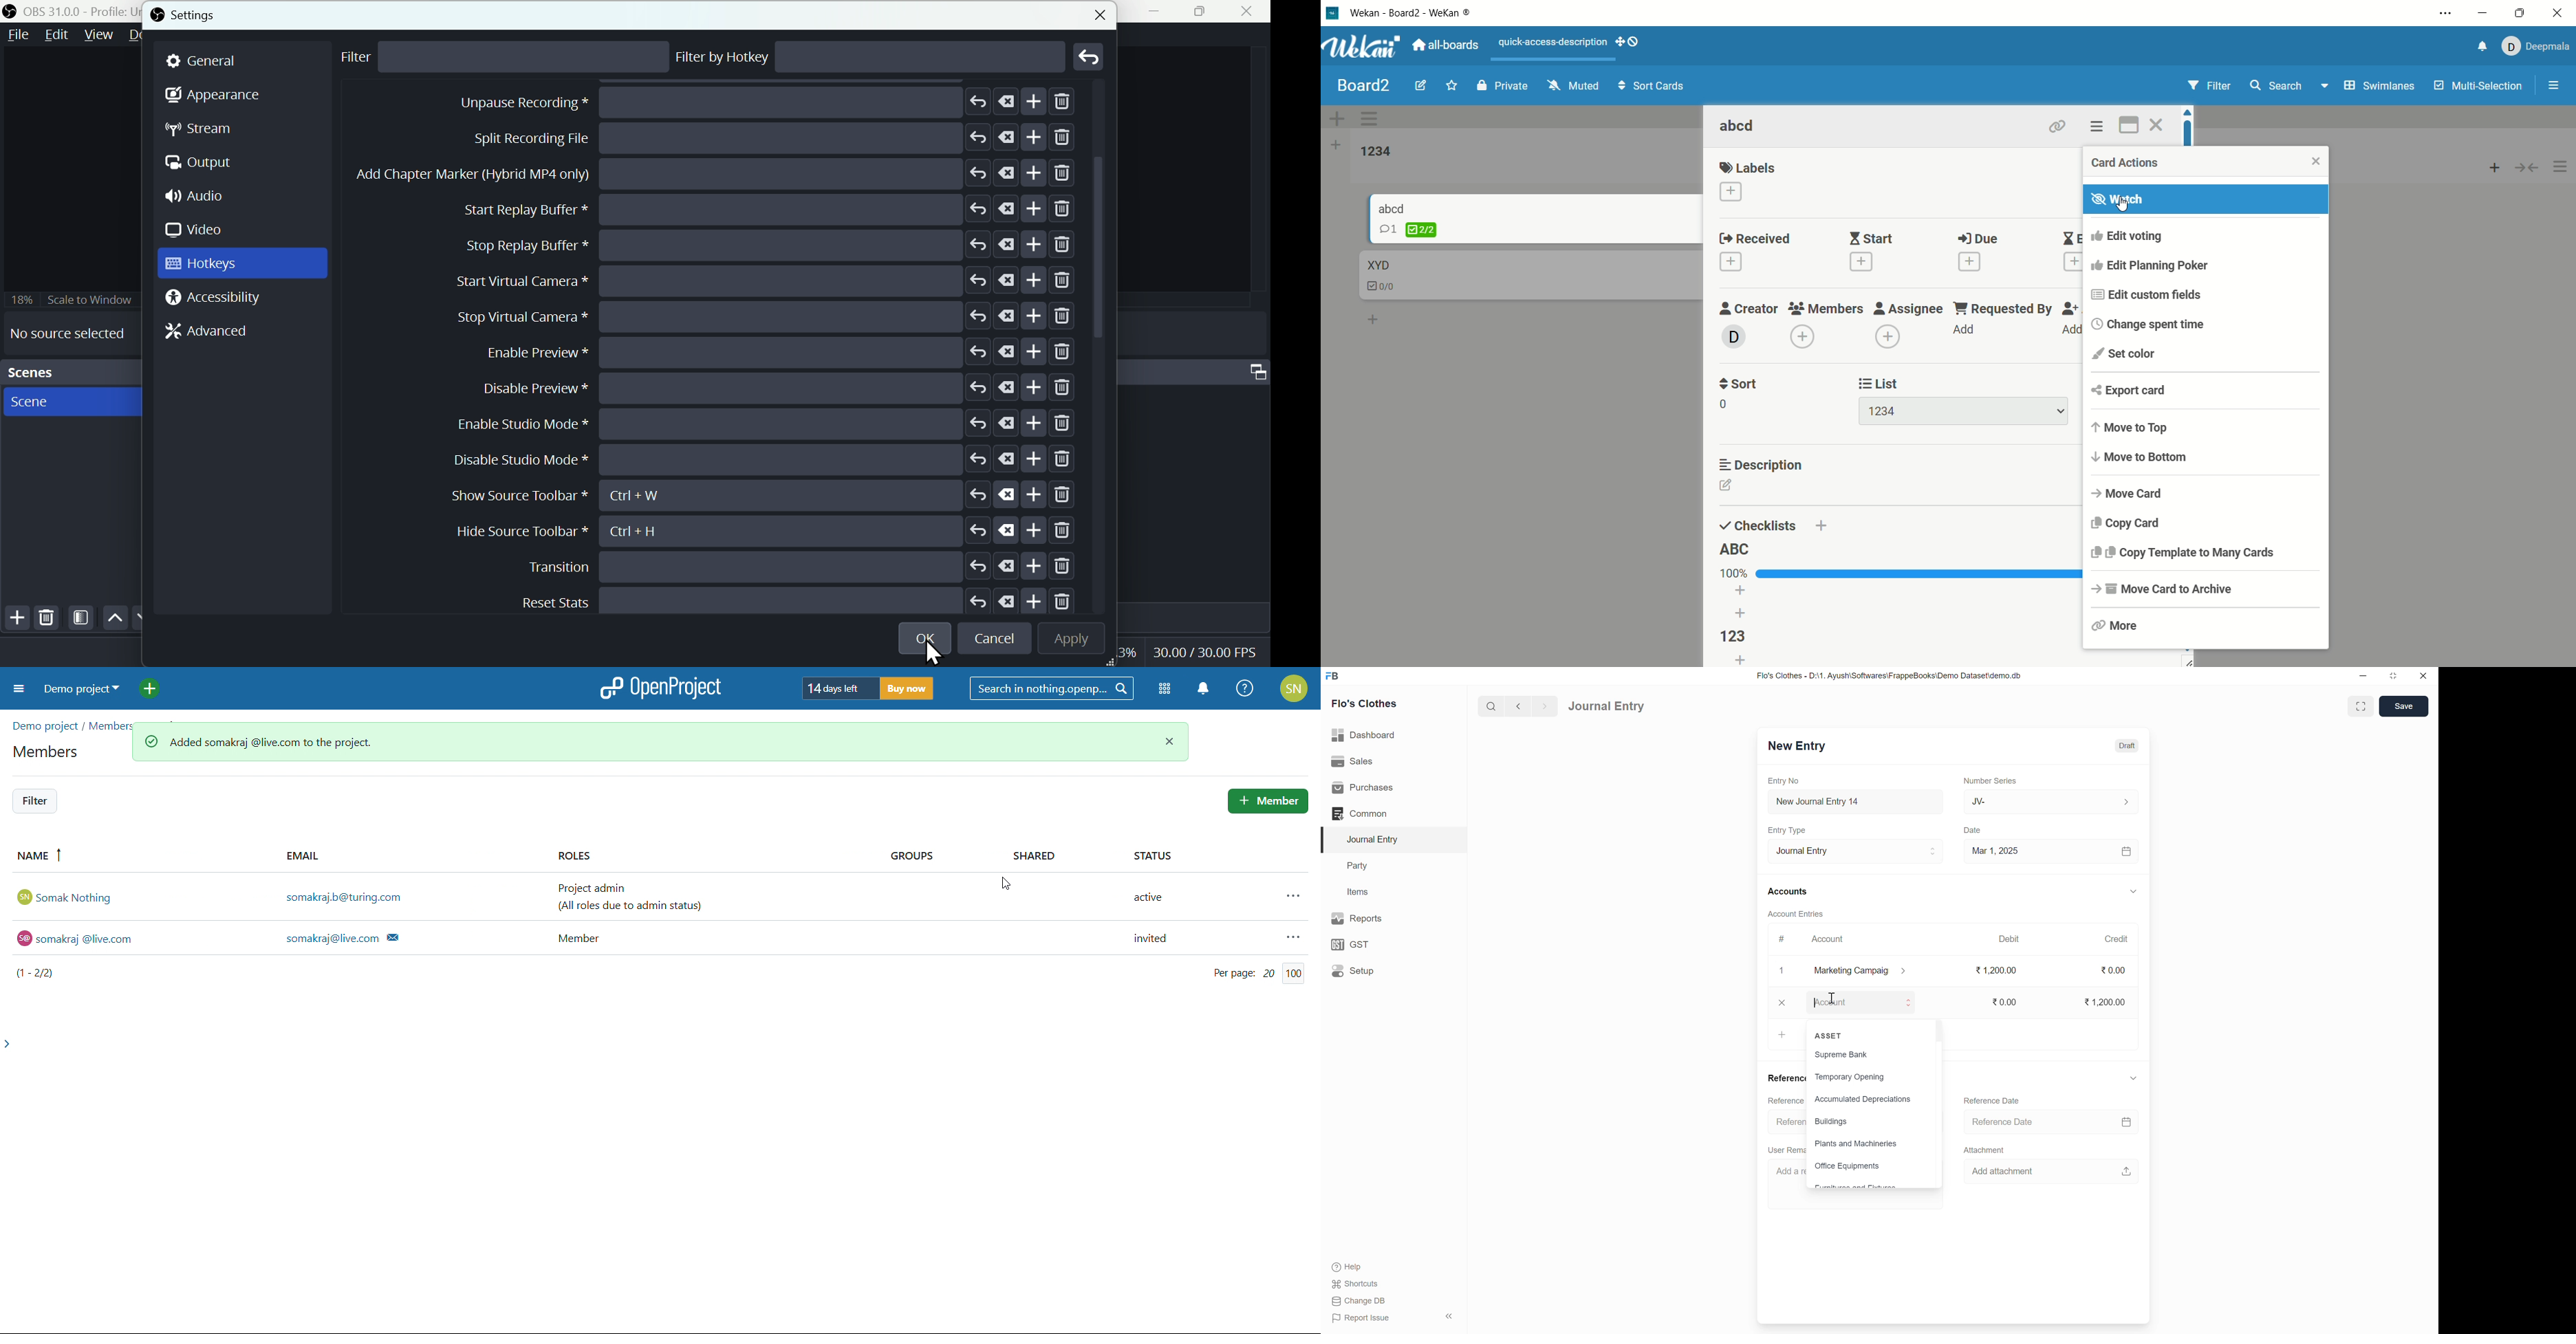  Describe the element at coordinates (2363, 677) in the screenshot. I see `minimize` at that location.